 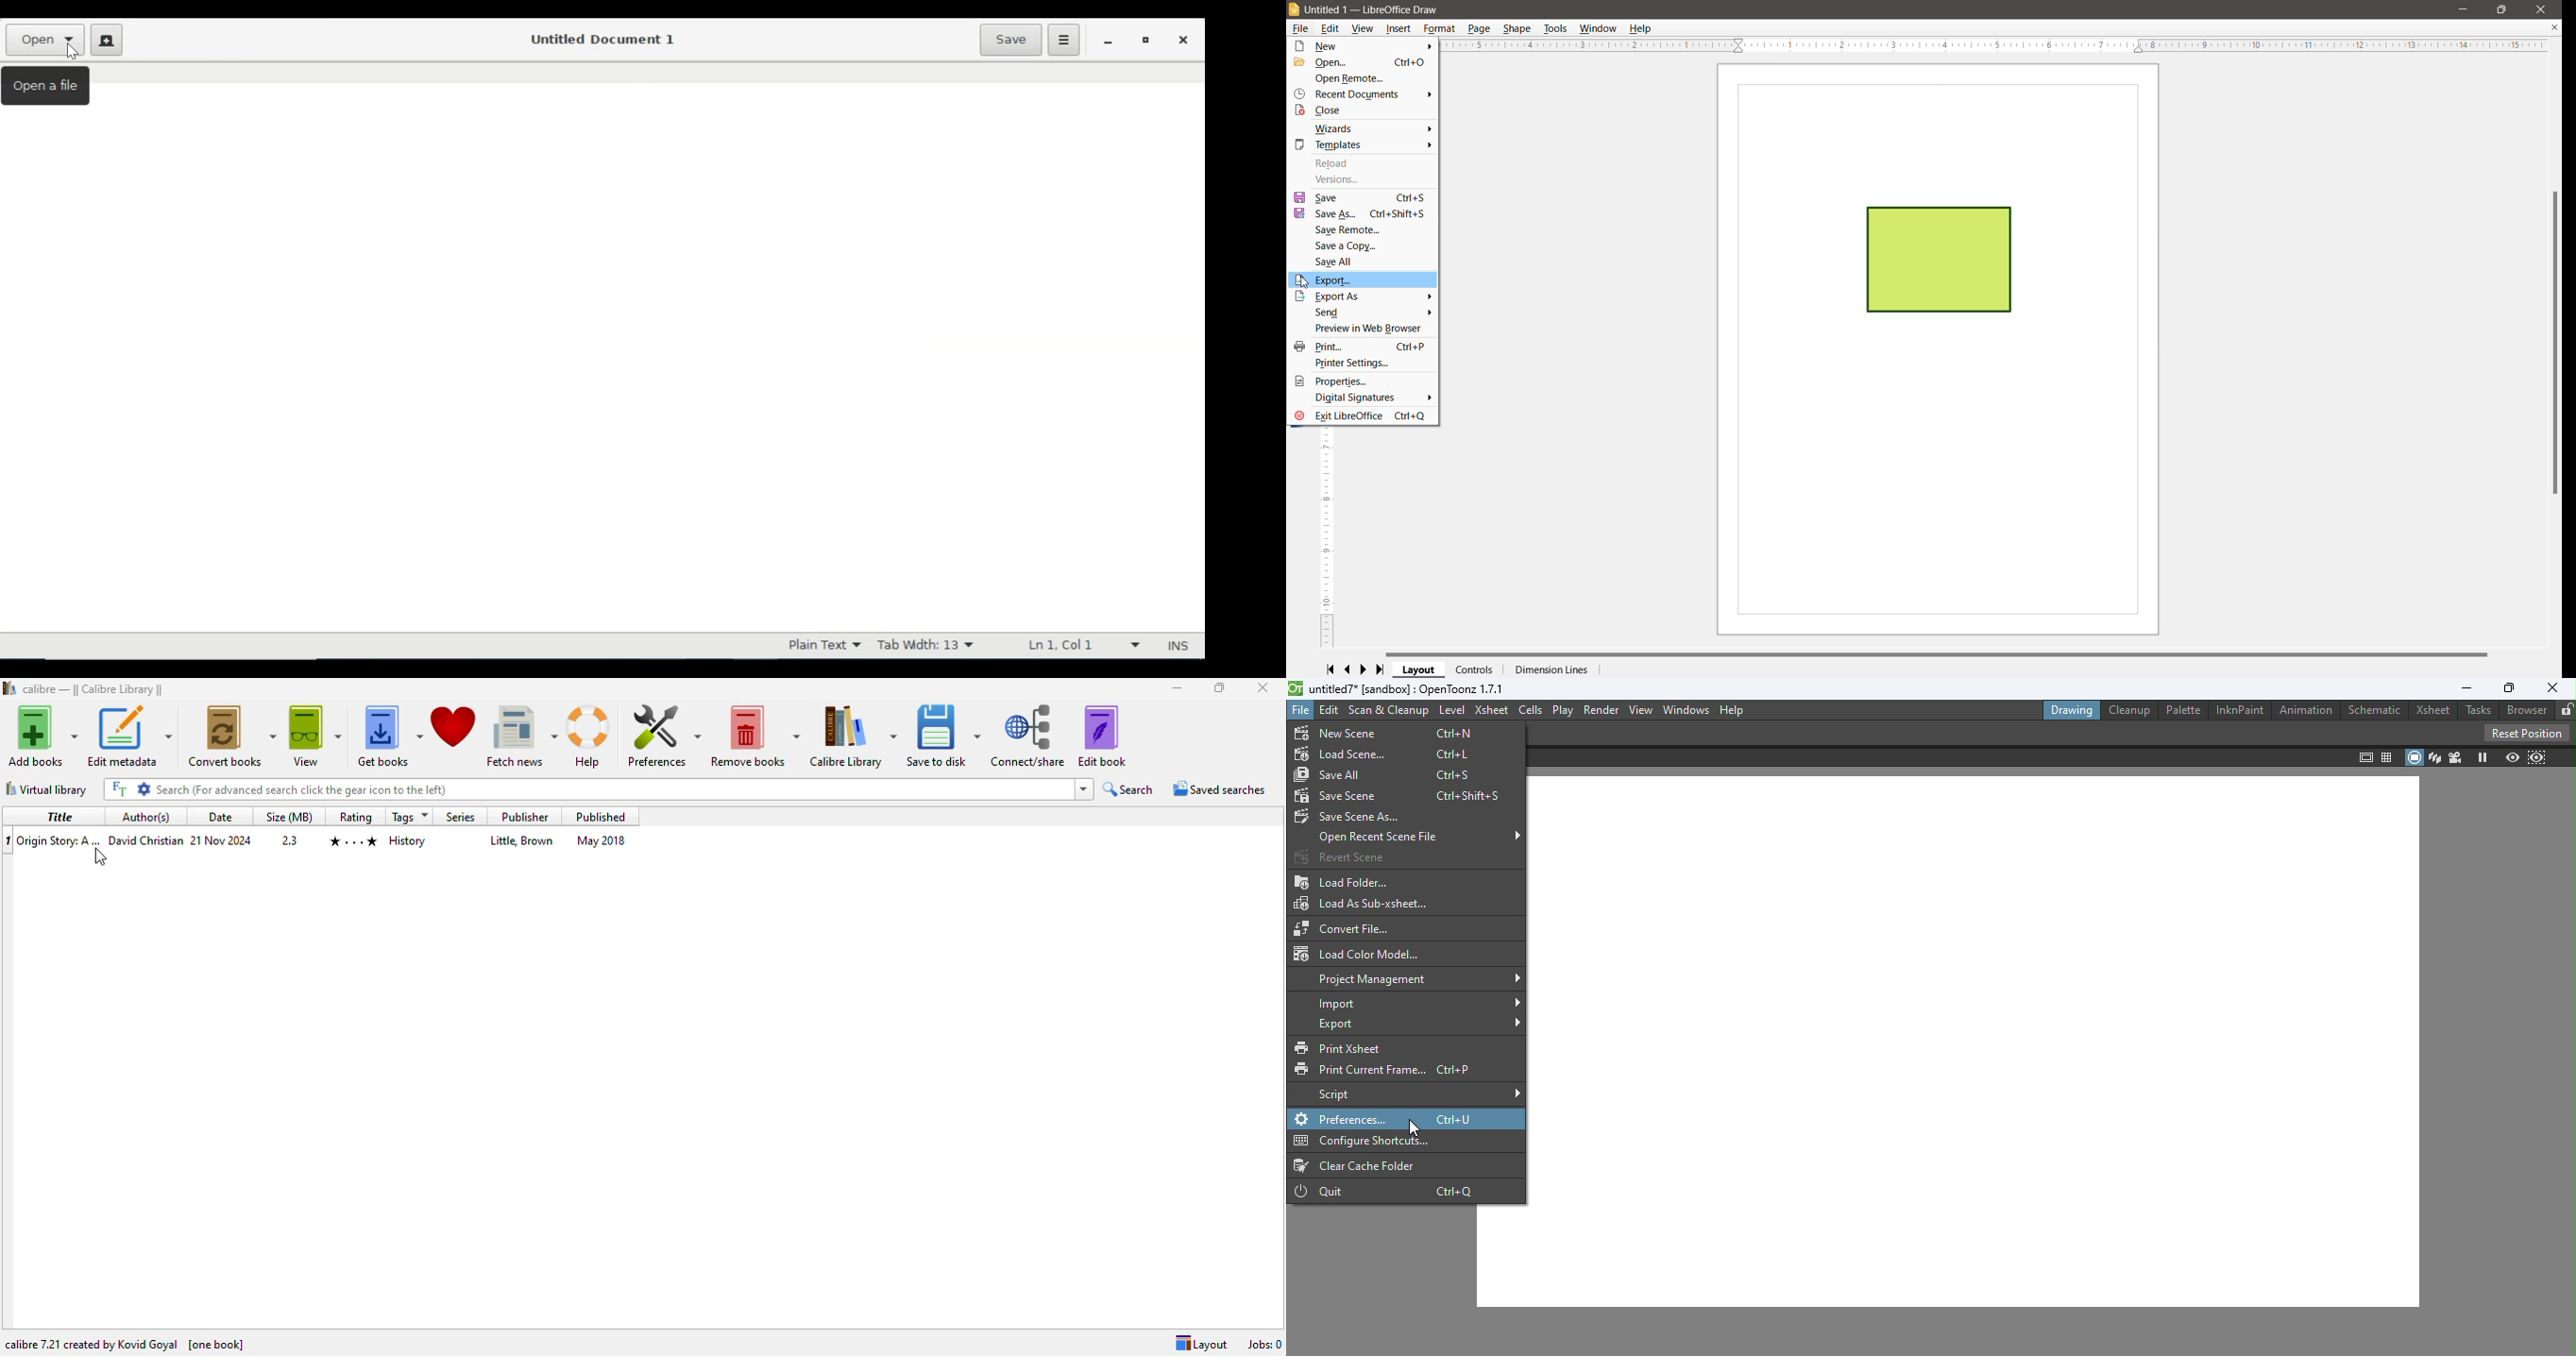 I want to click on Open Remote, so click(x=1355, y=78).